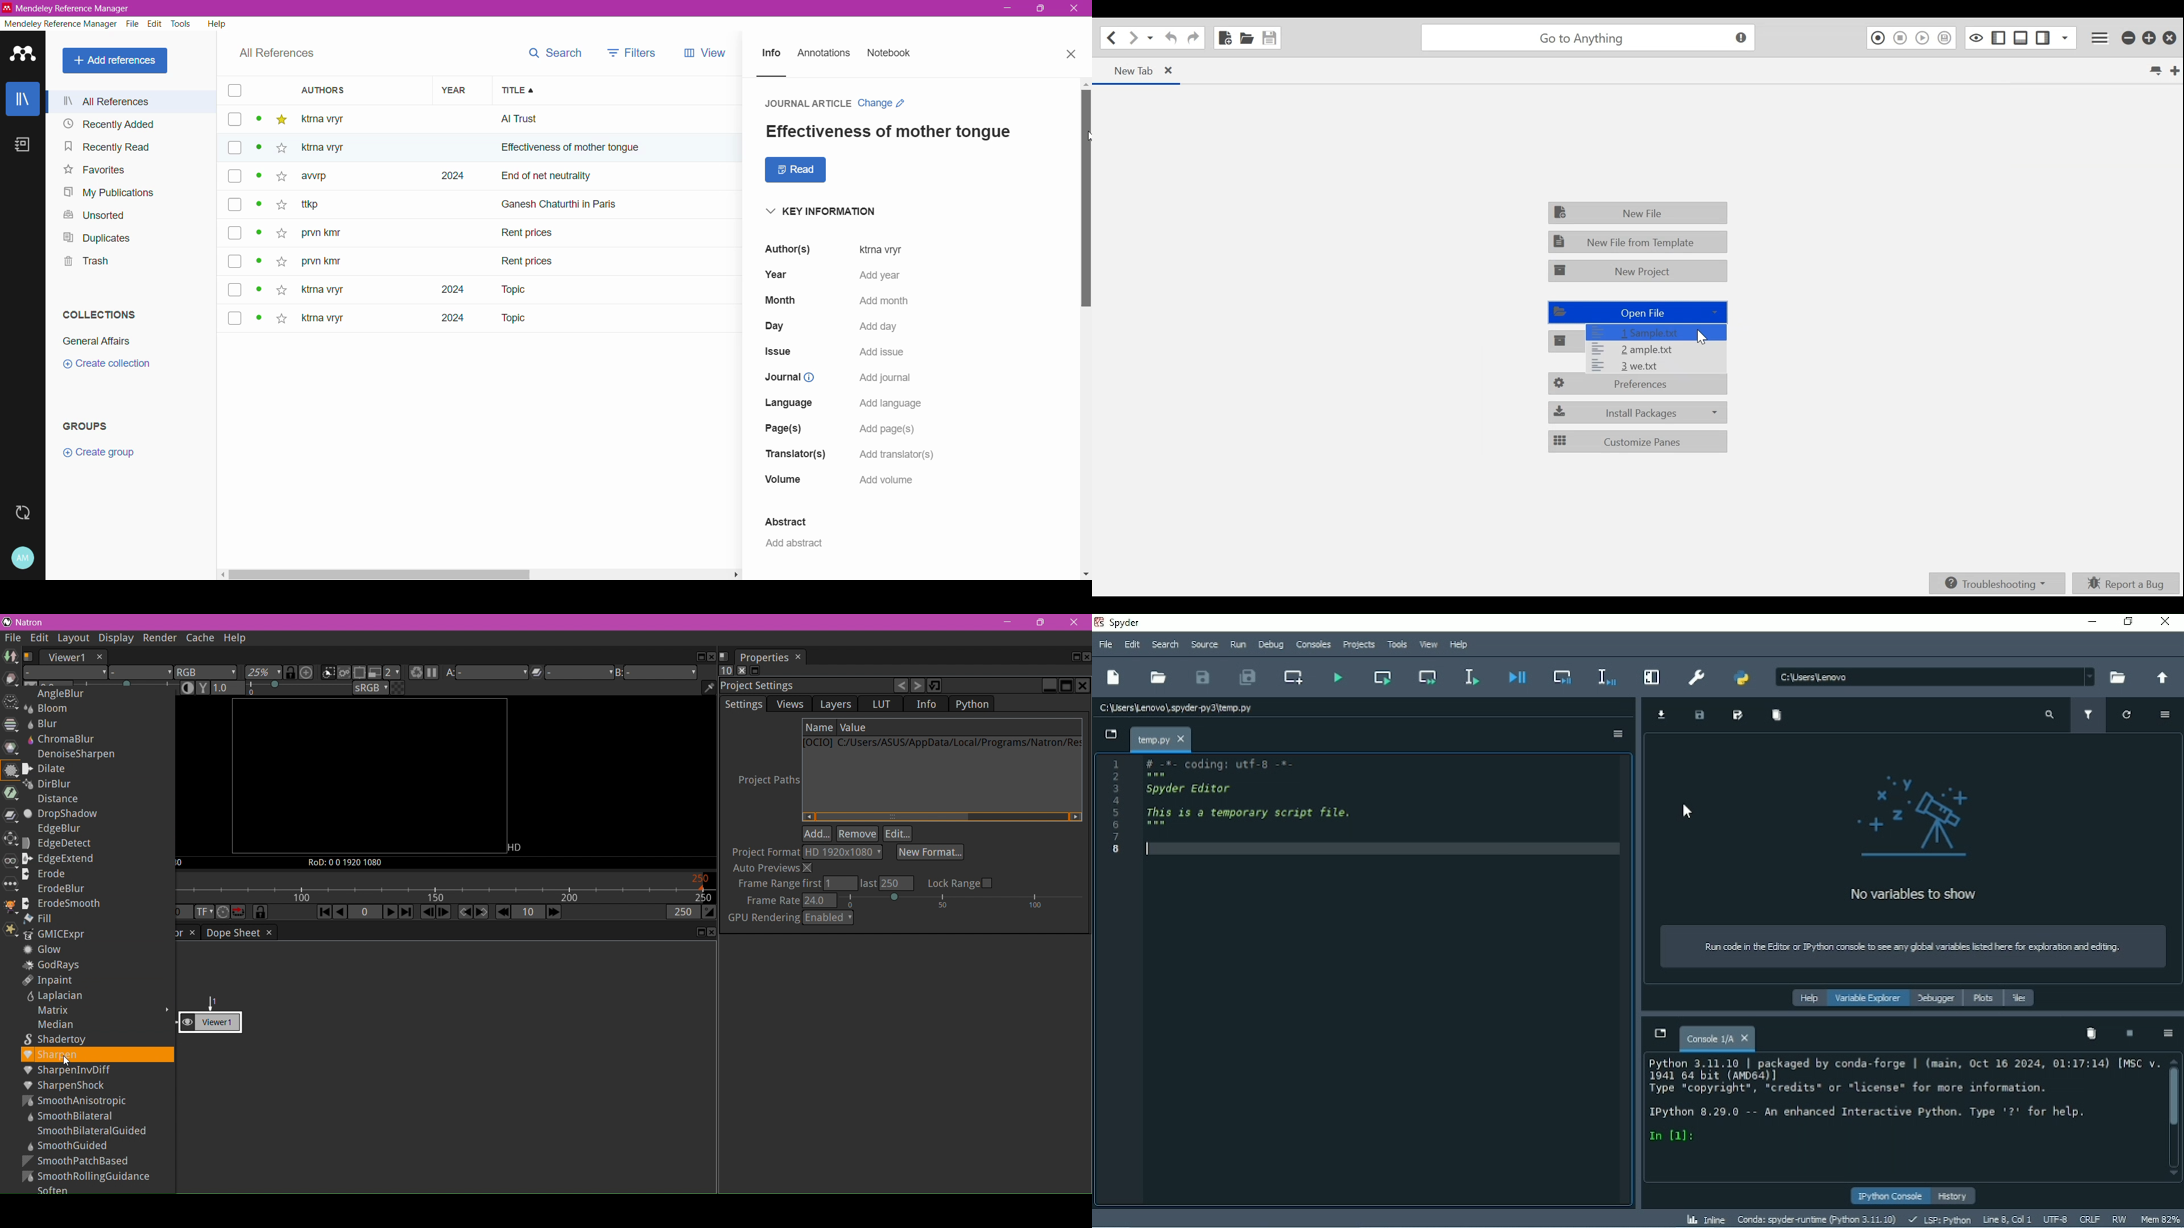  Describe the element at coordinates (1337, 676) in the screenshot. I see `Run file` at that location.